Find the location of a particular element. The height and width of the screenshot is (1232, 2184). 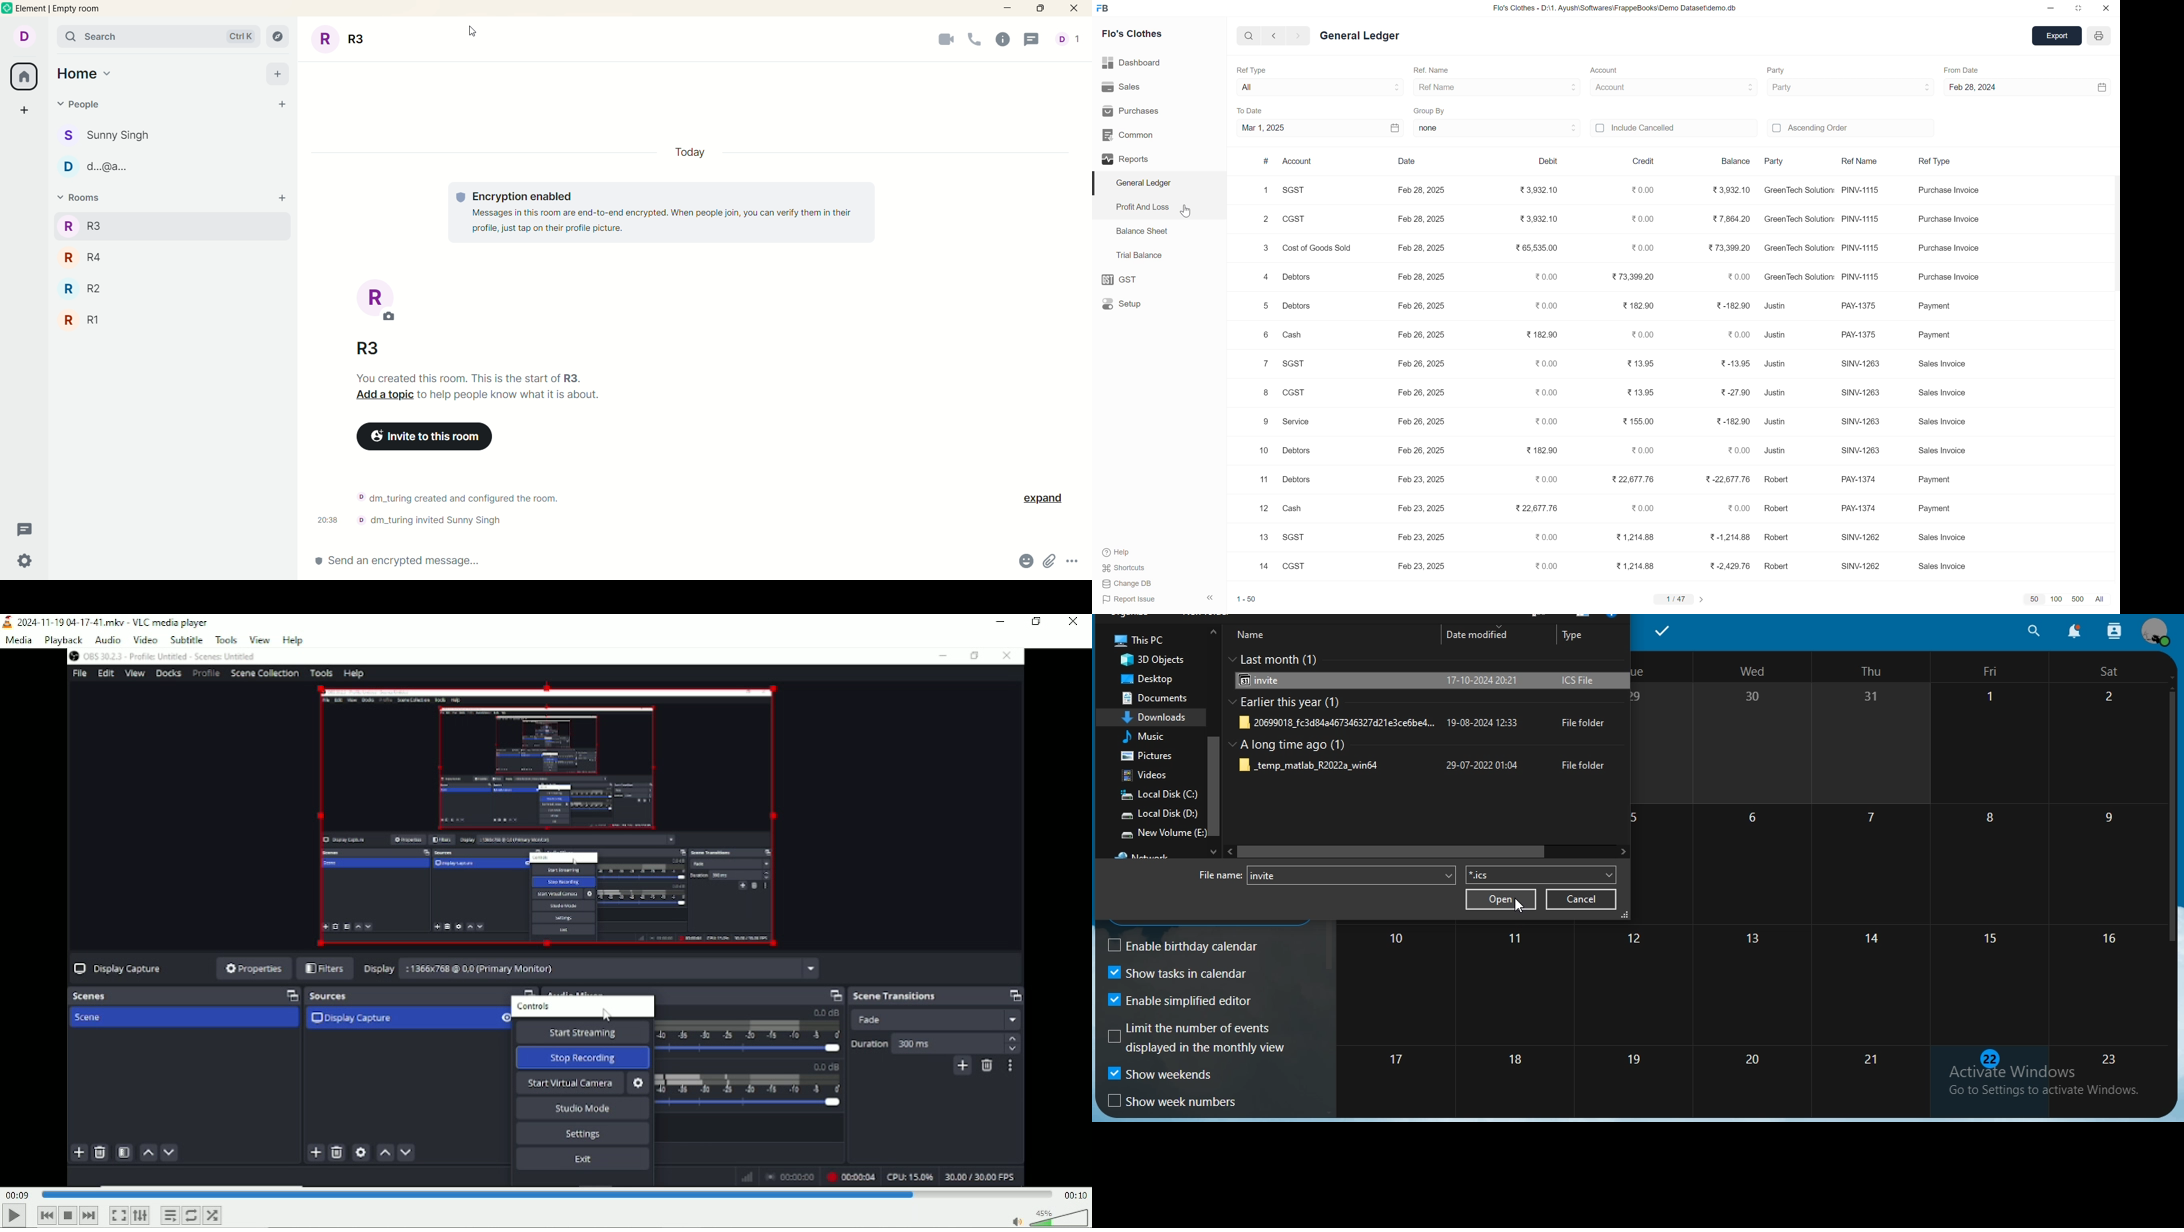

all rooms is located at coordinates (25, 76).